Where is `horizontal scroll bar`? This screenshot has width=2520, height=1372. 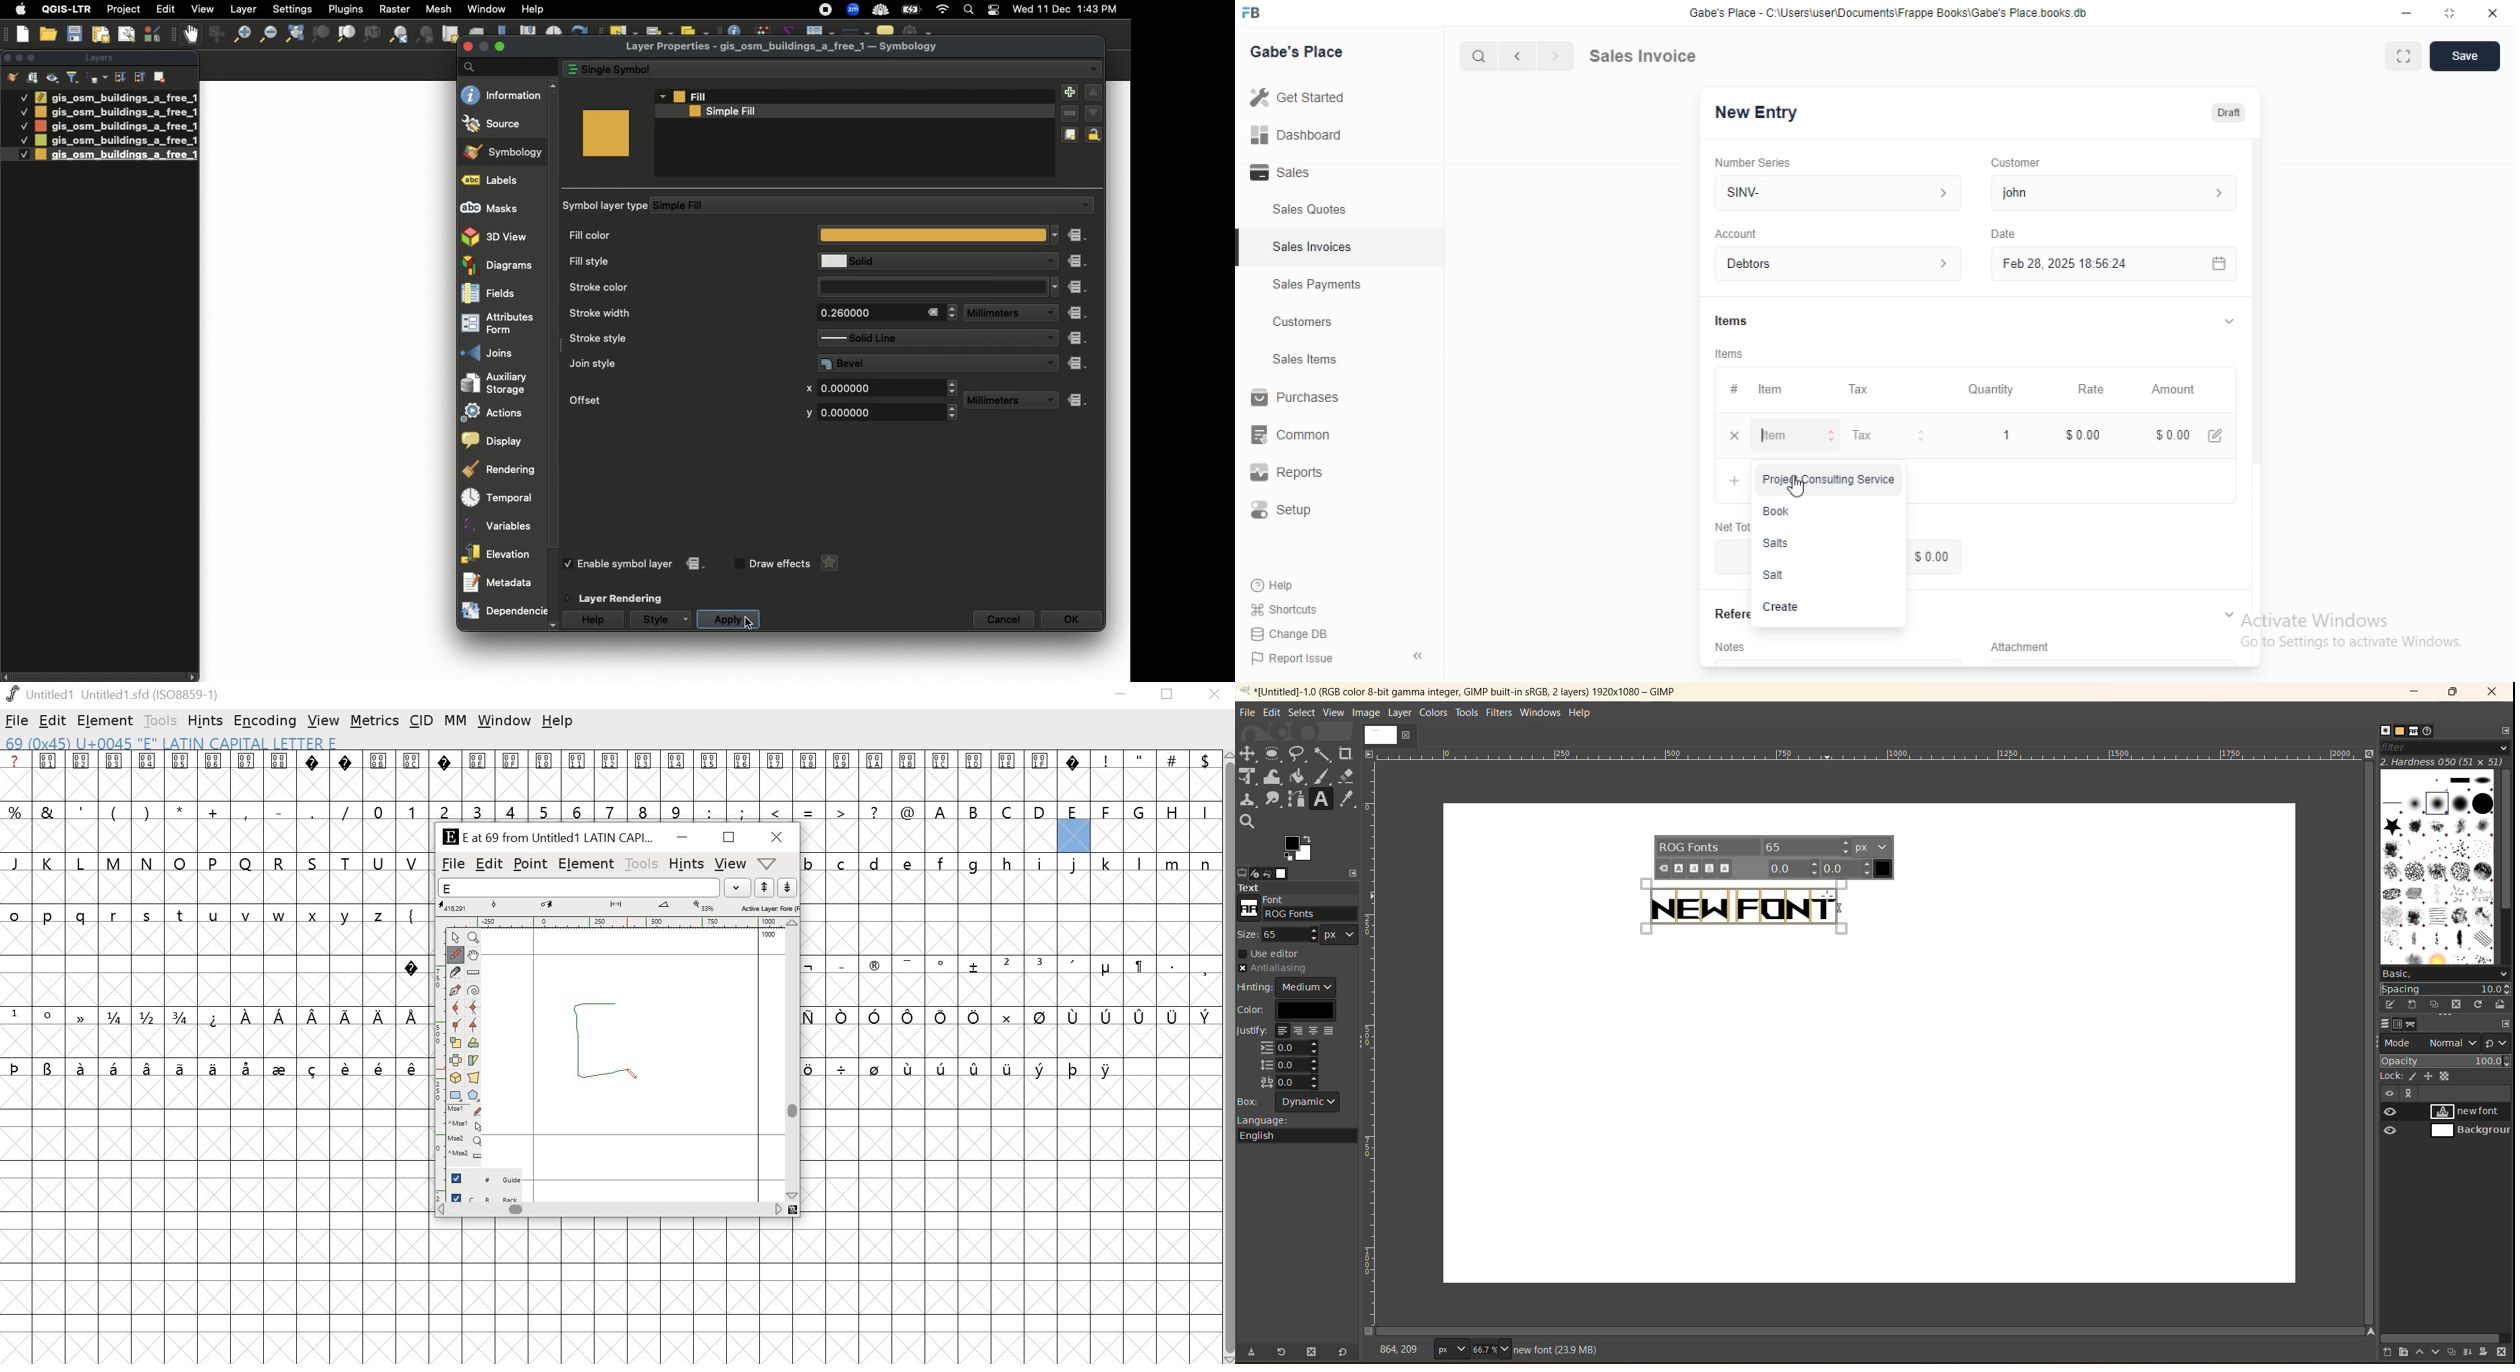
horizontal scroll bar is located at coordinates (1877, 1331).